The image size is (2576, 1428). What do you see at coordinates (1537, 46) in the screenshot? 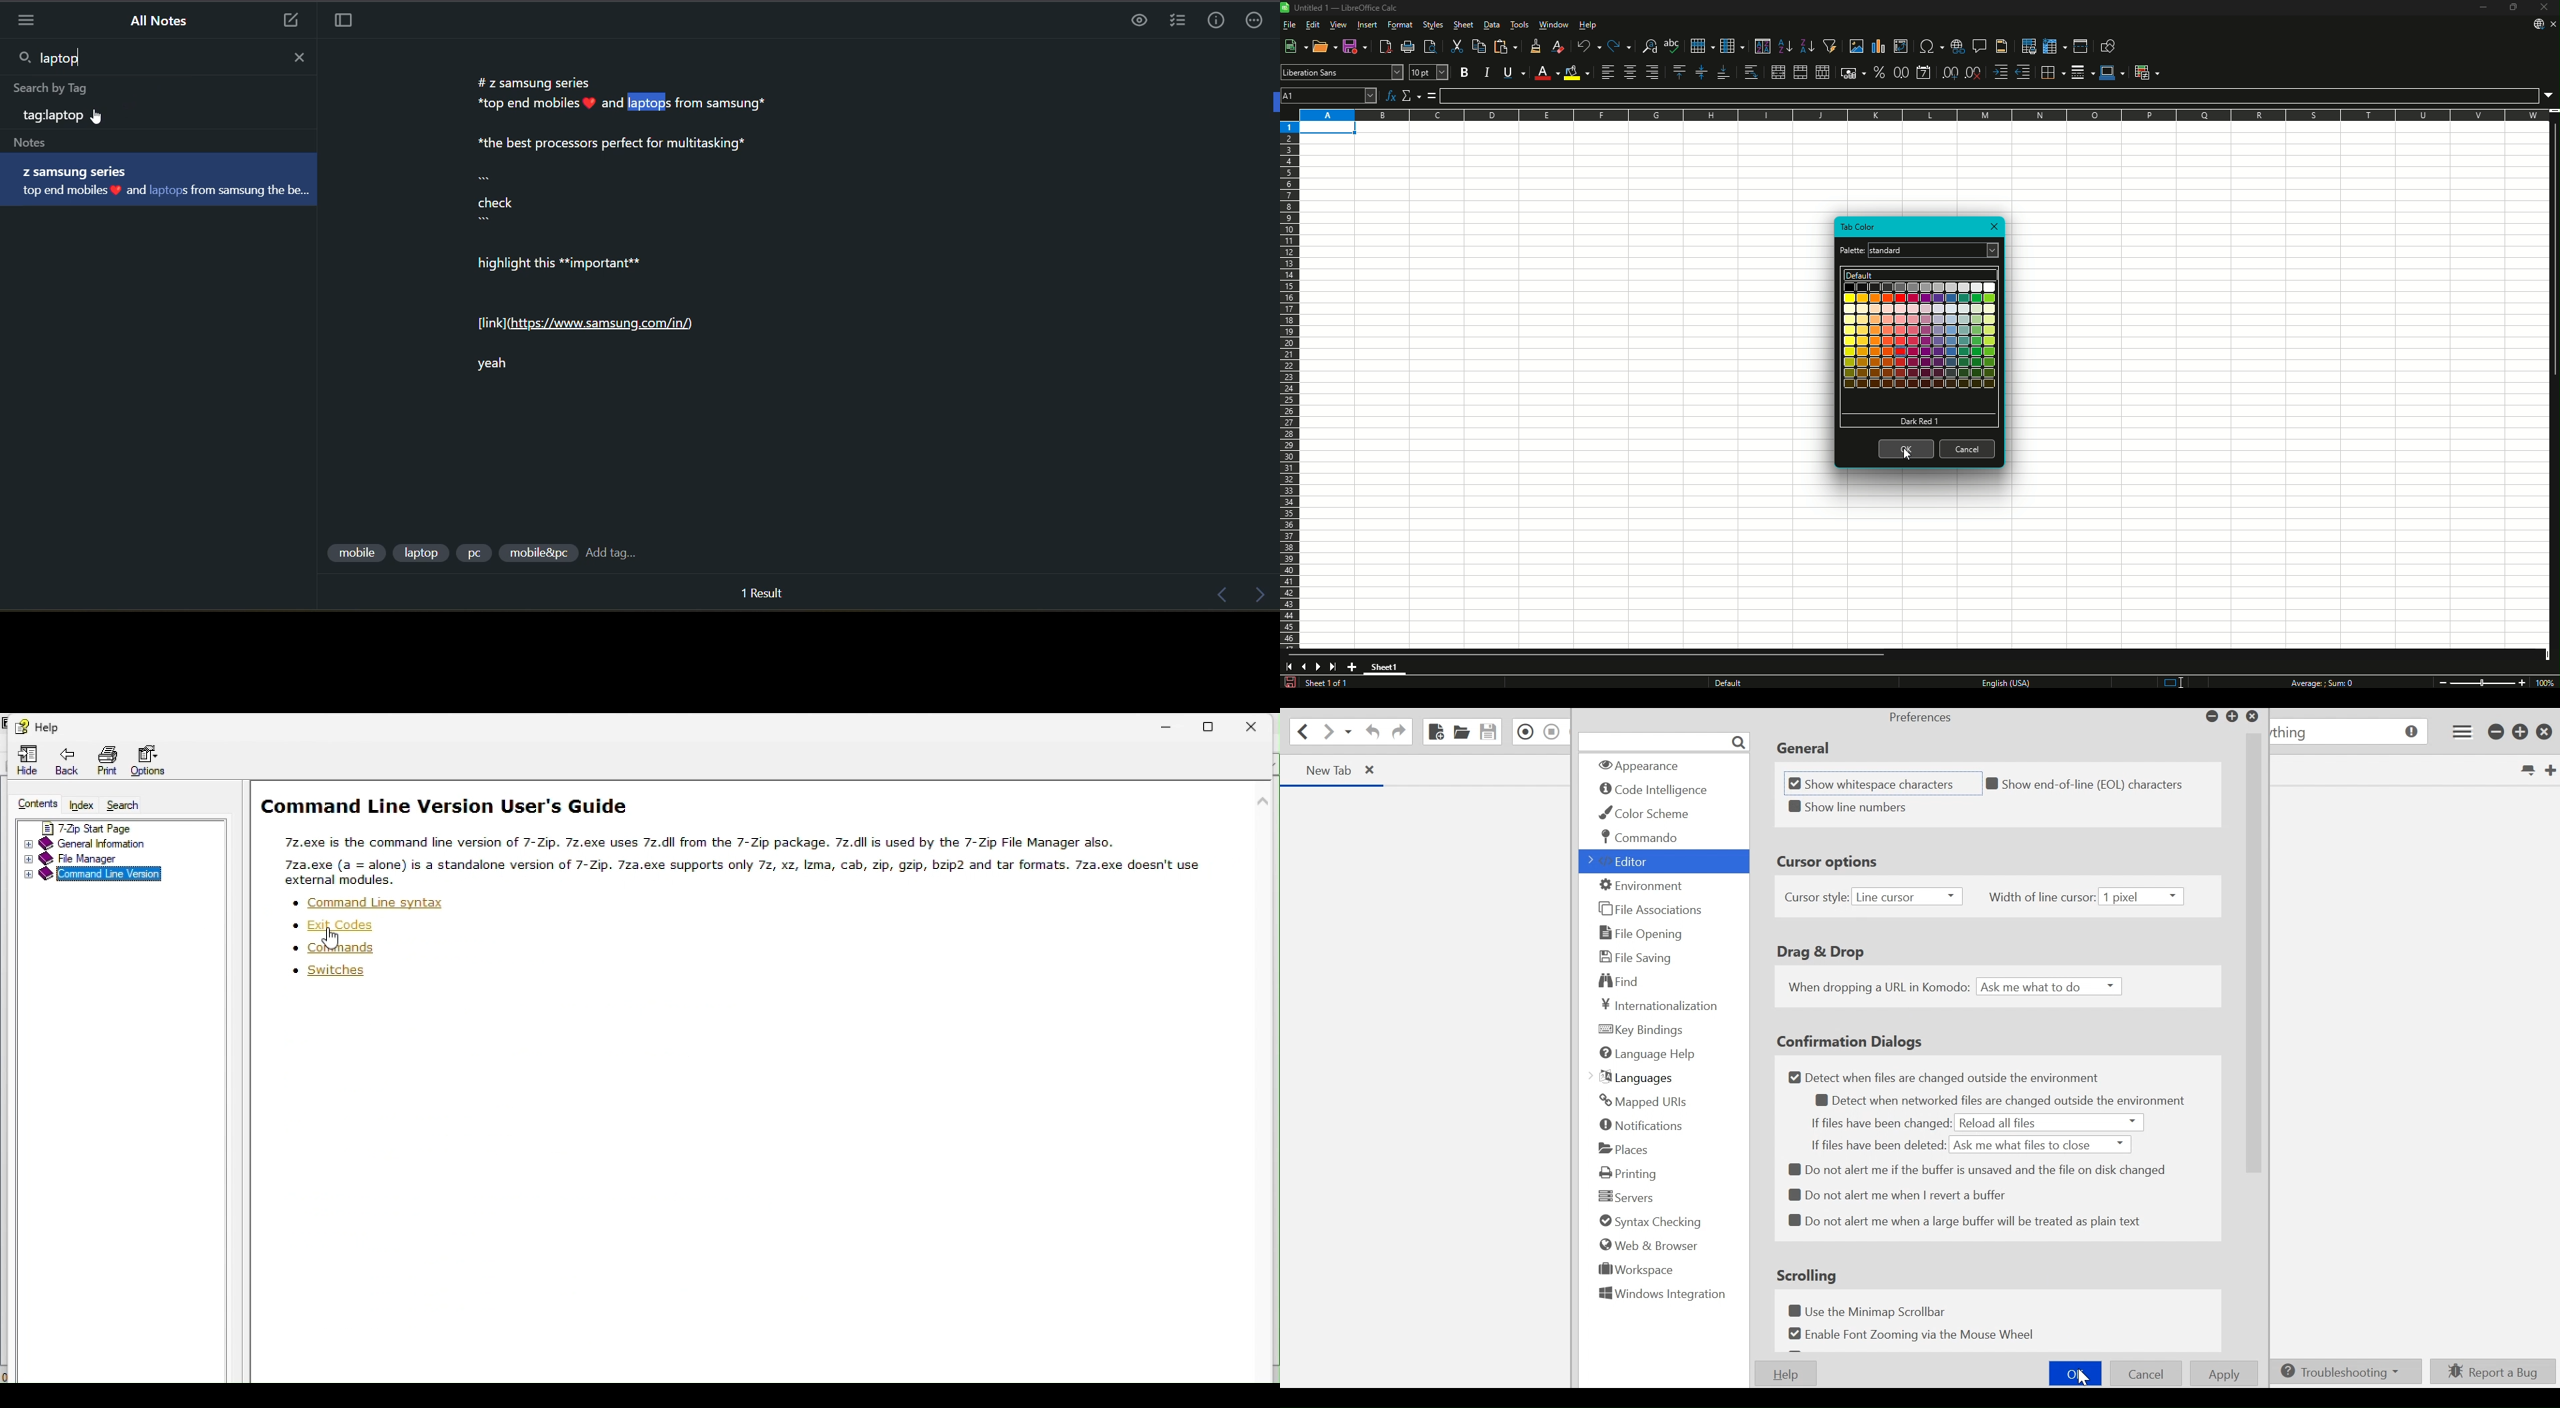
I see `Clone Formatting` at bounding box center [1537, 46].